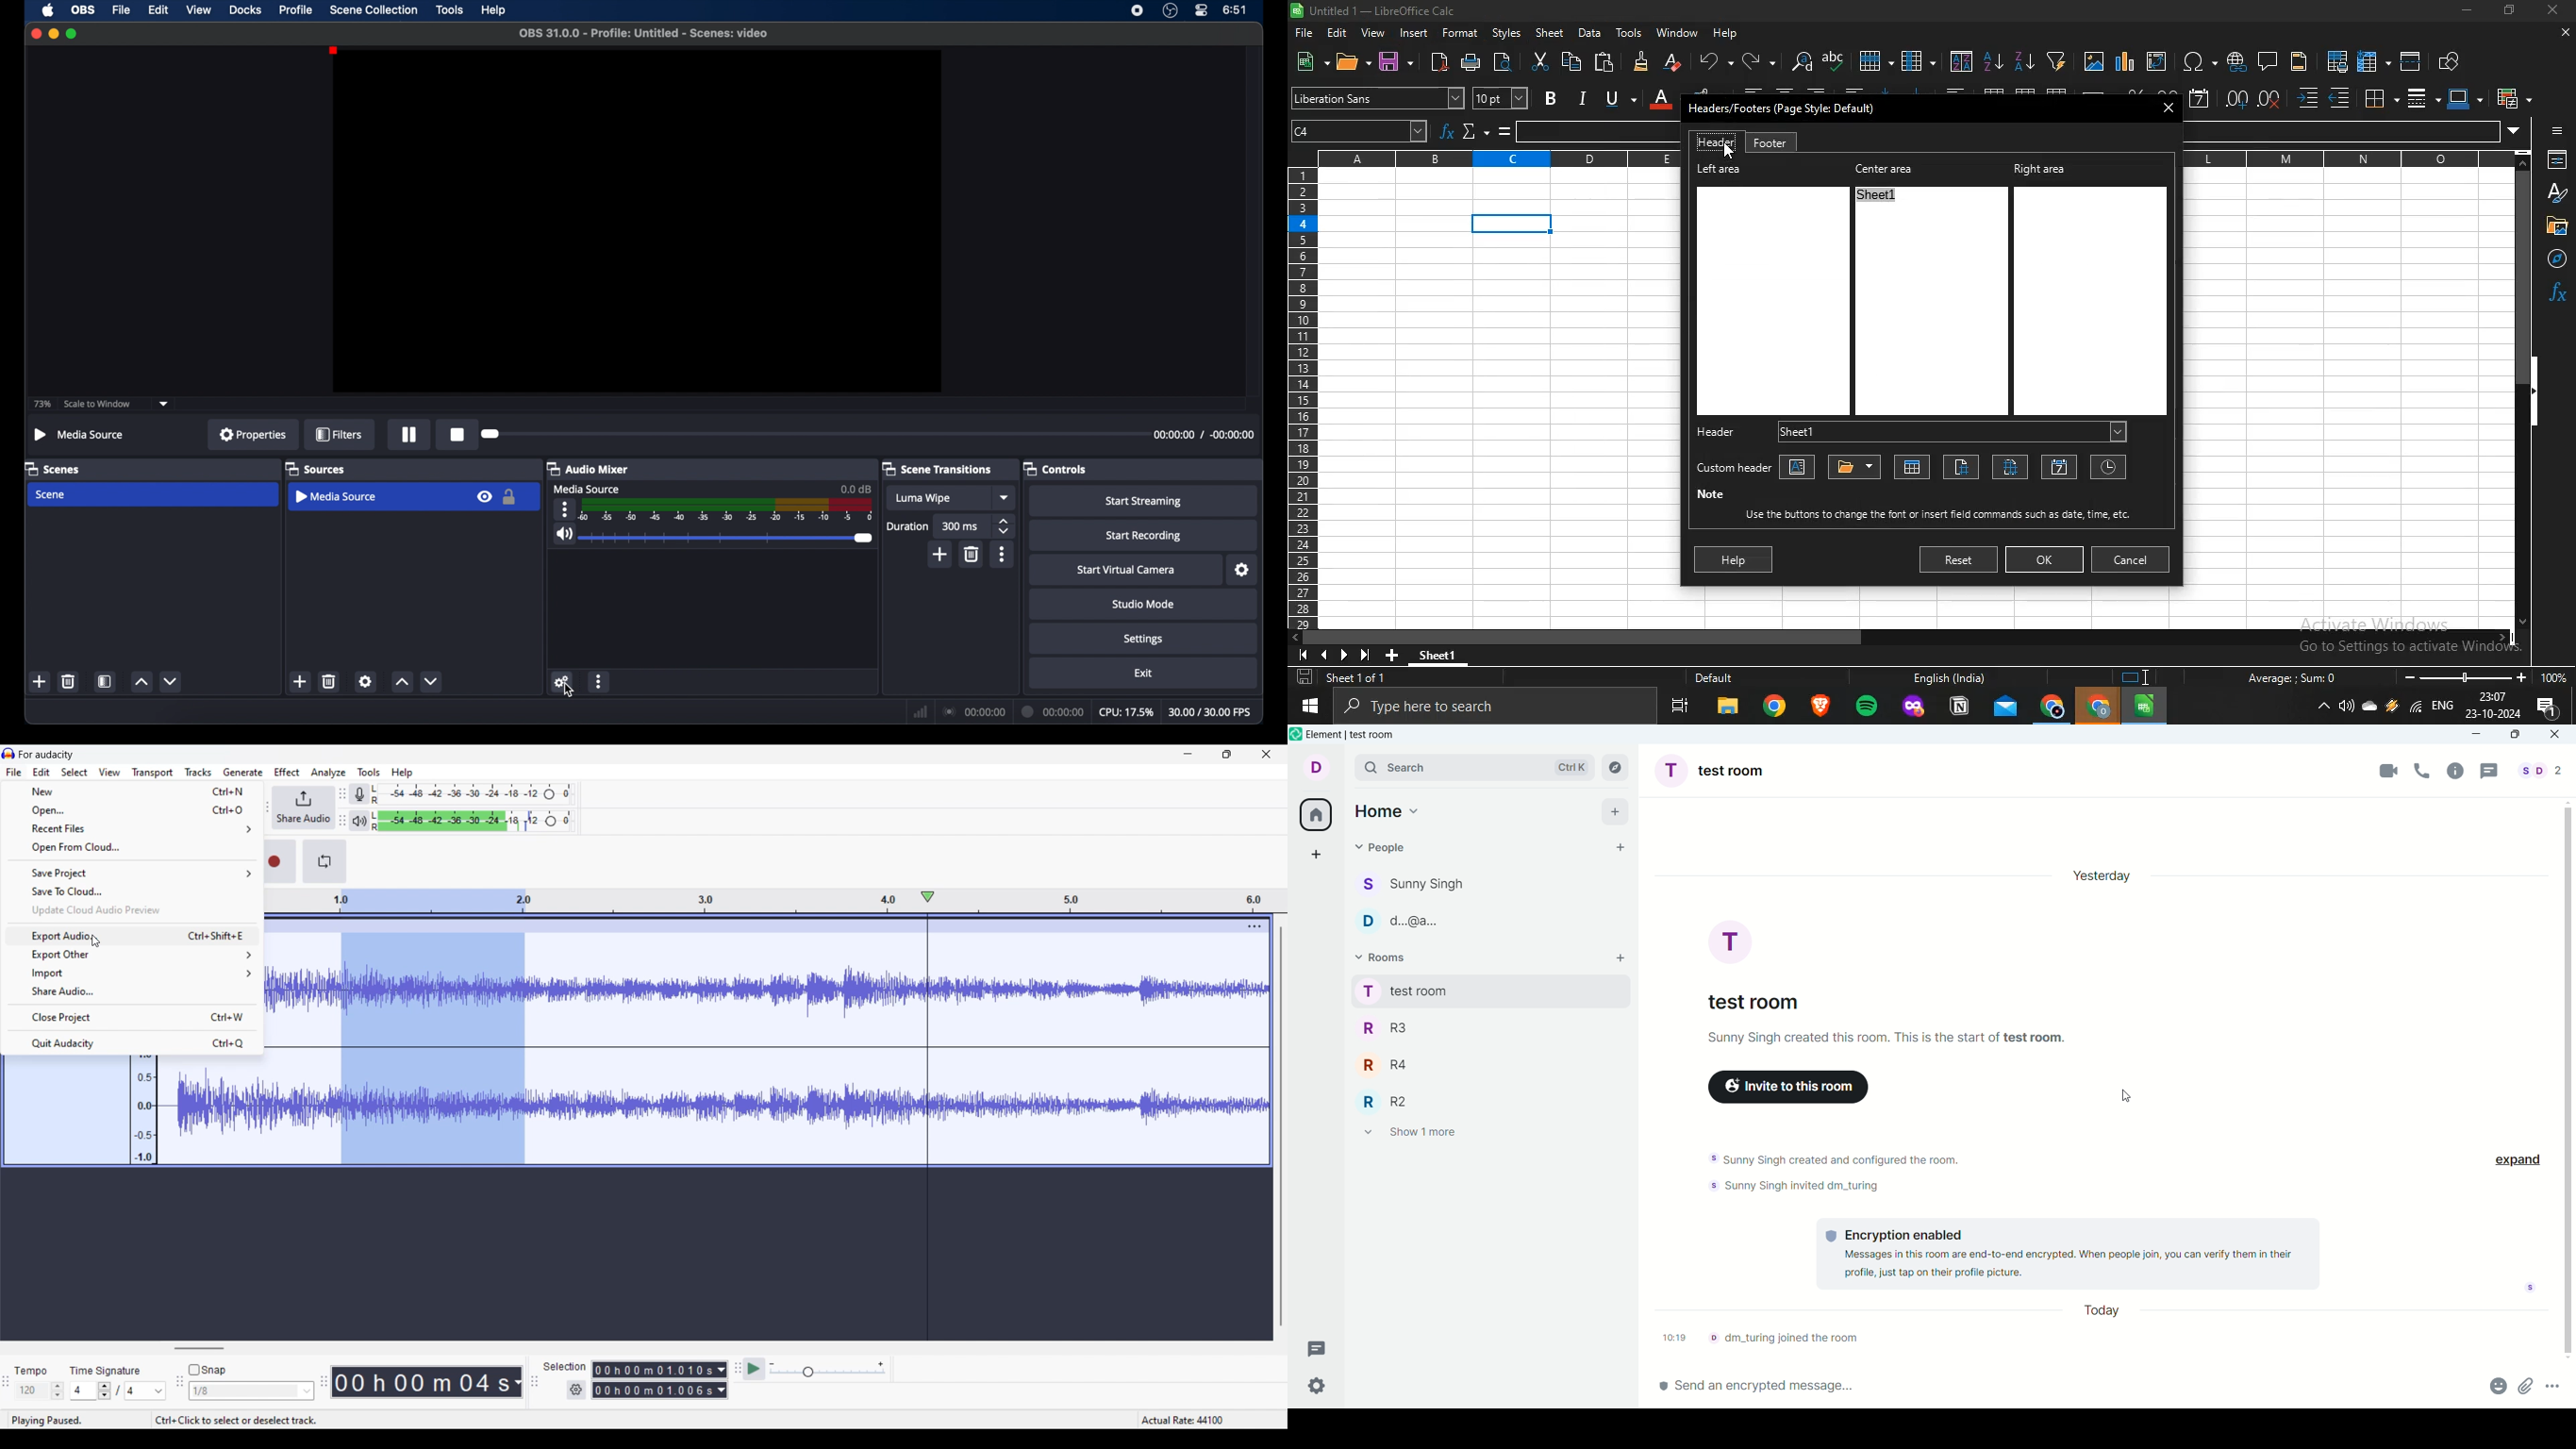 This screenshot has width=2576, height=1456. Describe the element at coordinates (1381, 848) in the screenshot. I see `invite` at that location.